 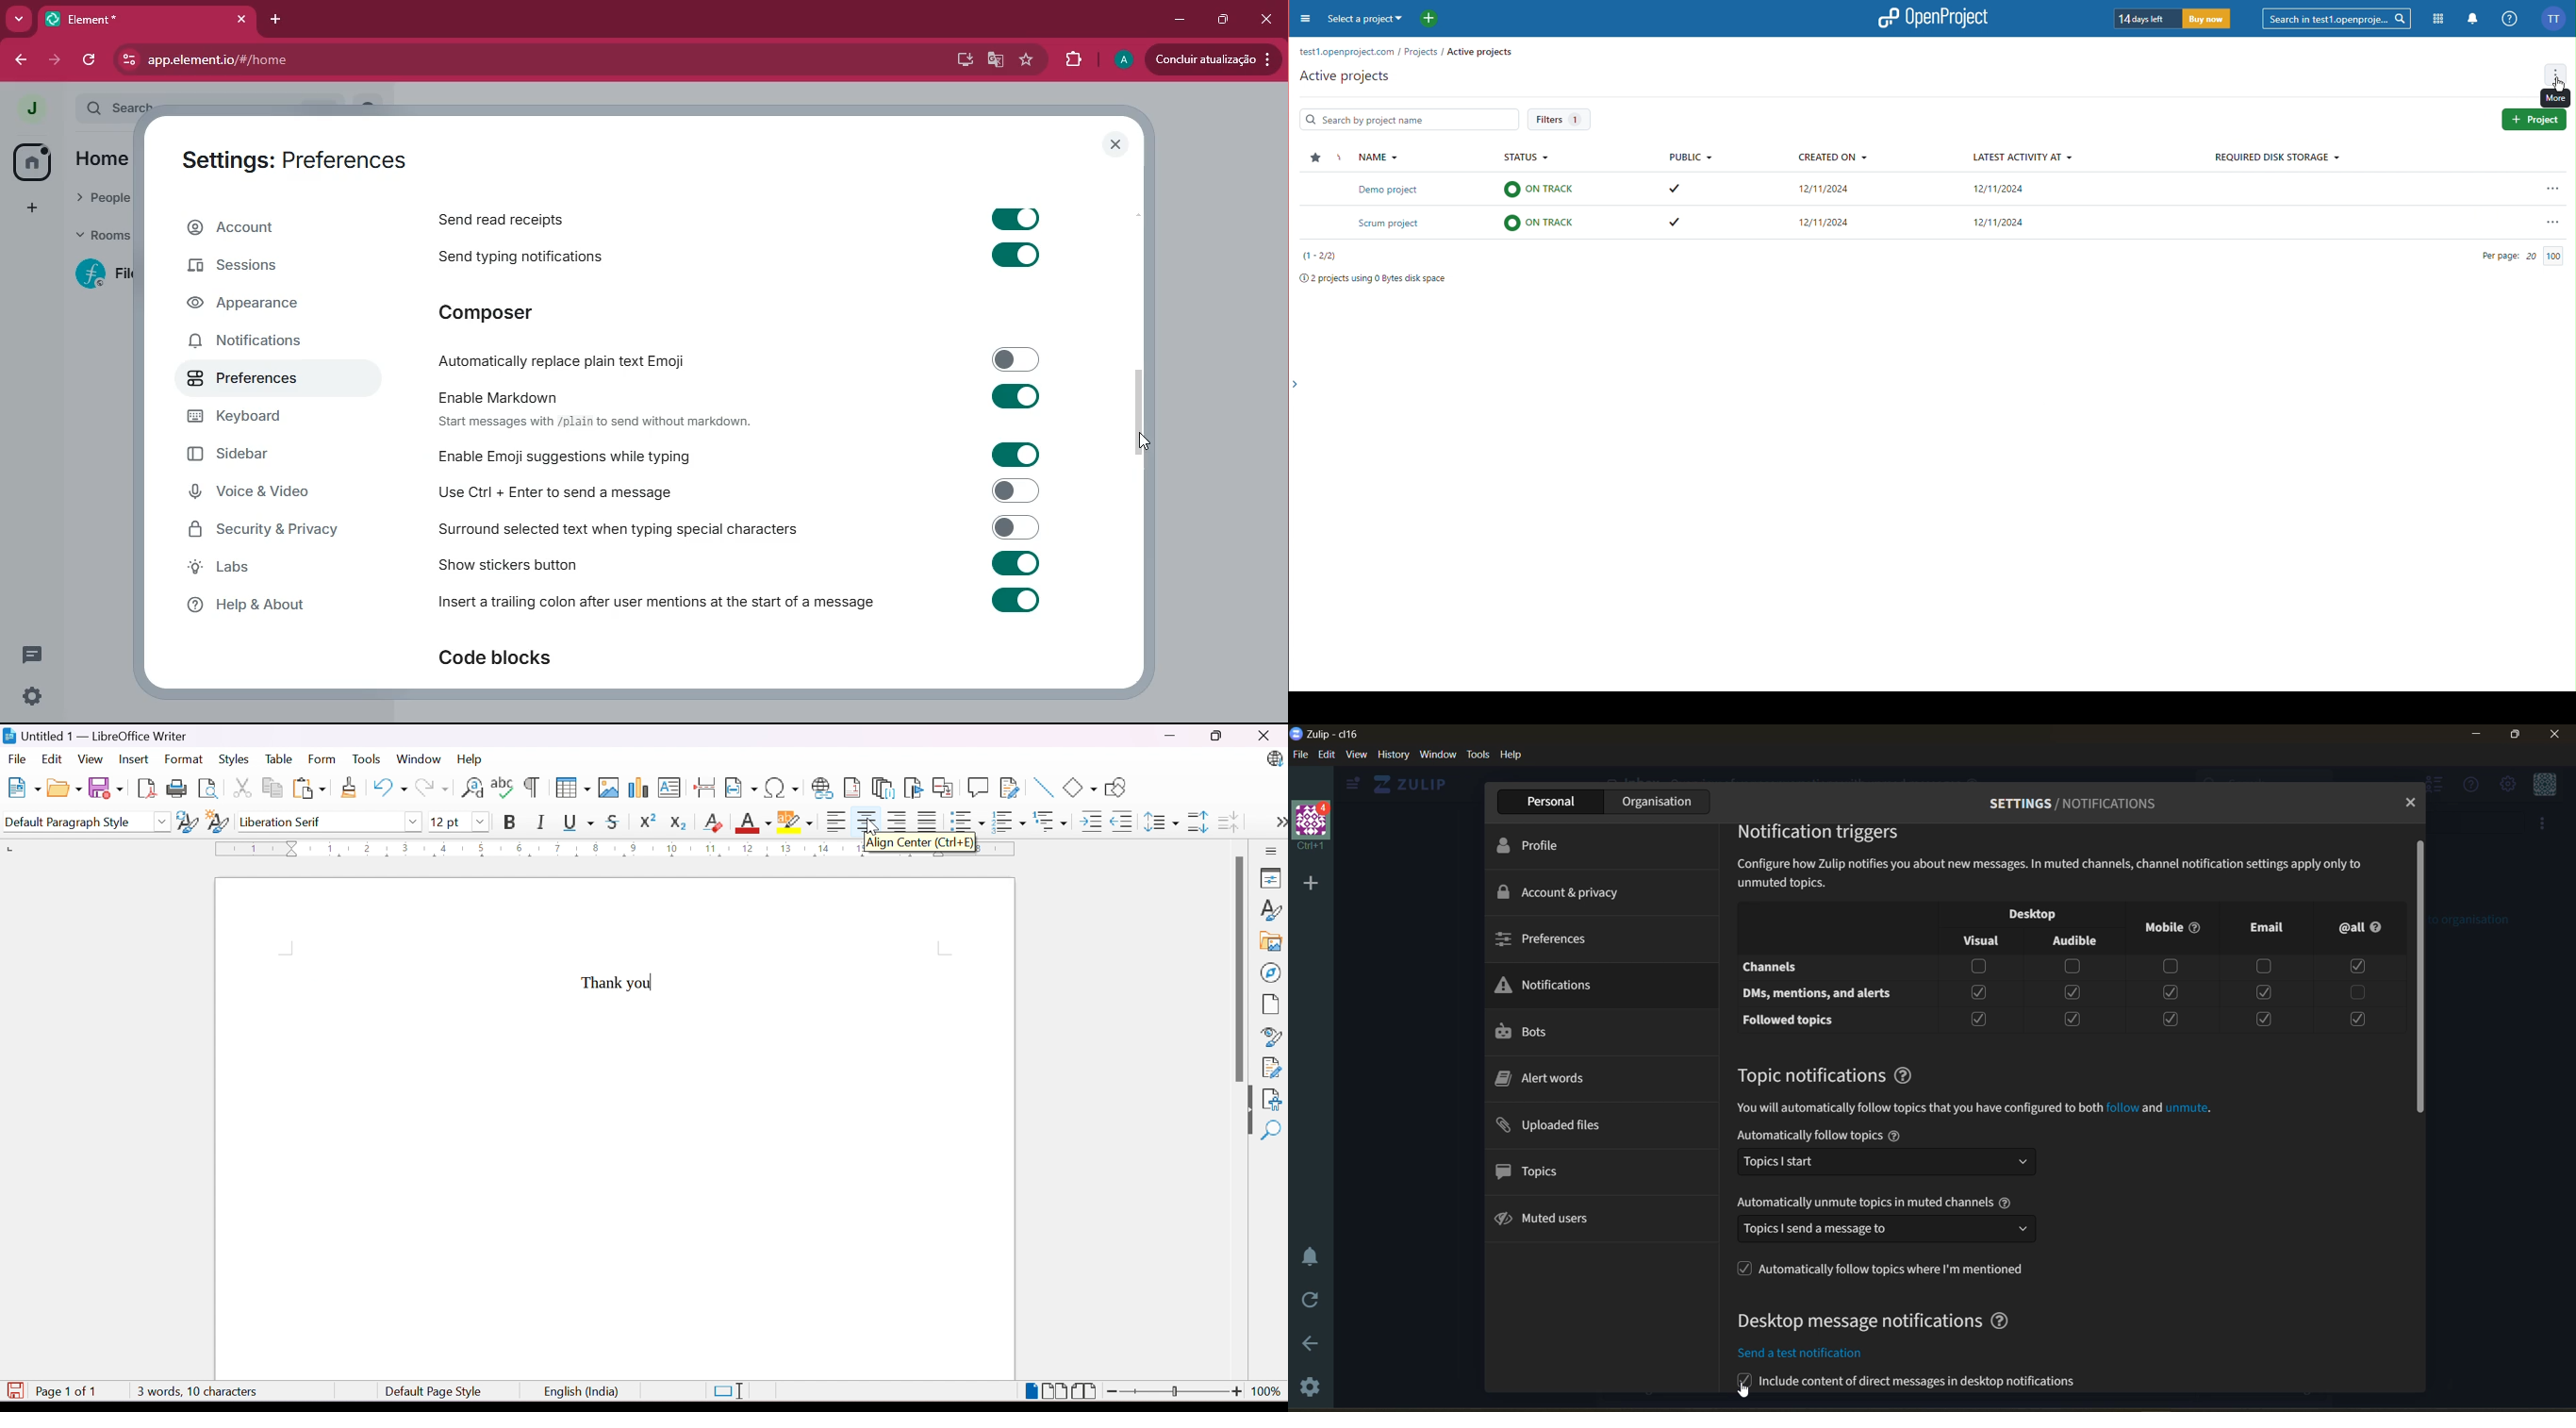 I want to click on Notifications, so click(x=2471, y=20).